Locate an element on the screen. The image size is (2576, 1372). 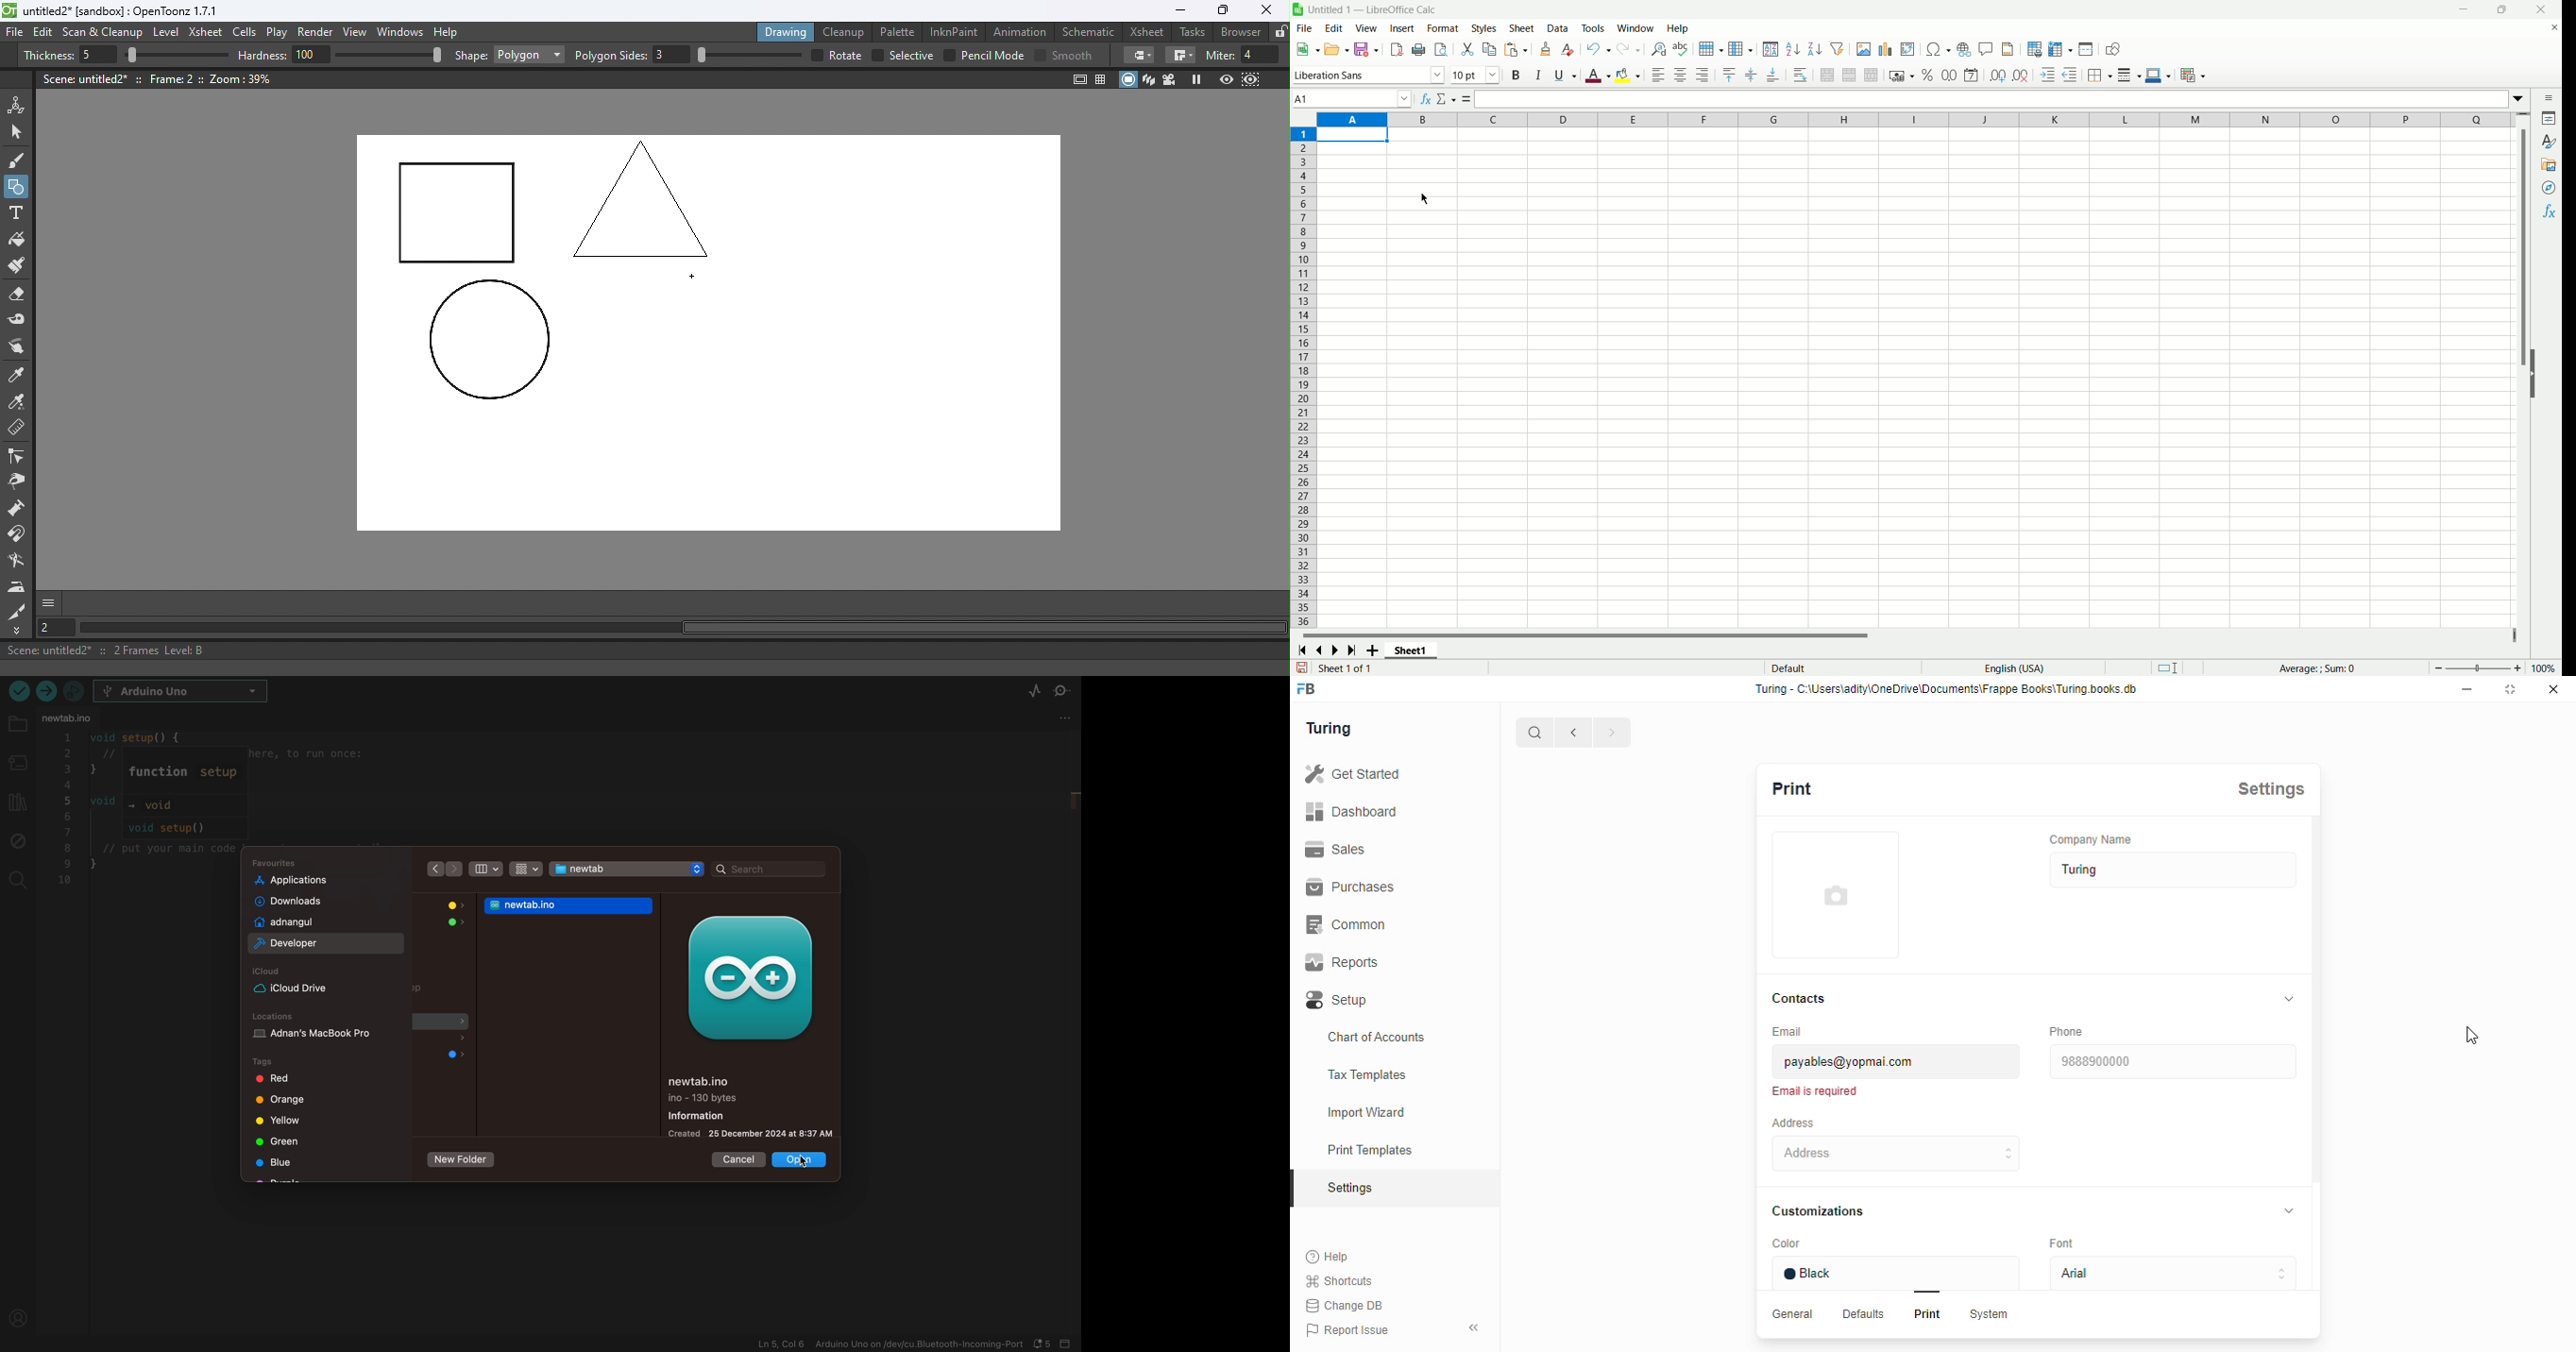
Tasks is located at coordinates (1194, 32).